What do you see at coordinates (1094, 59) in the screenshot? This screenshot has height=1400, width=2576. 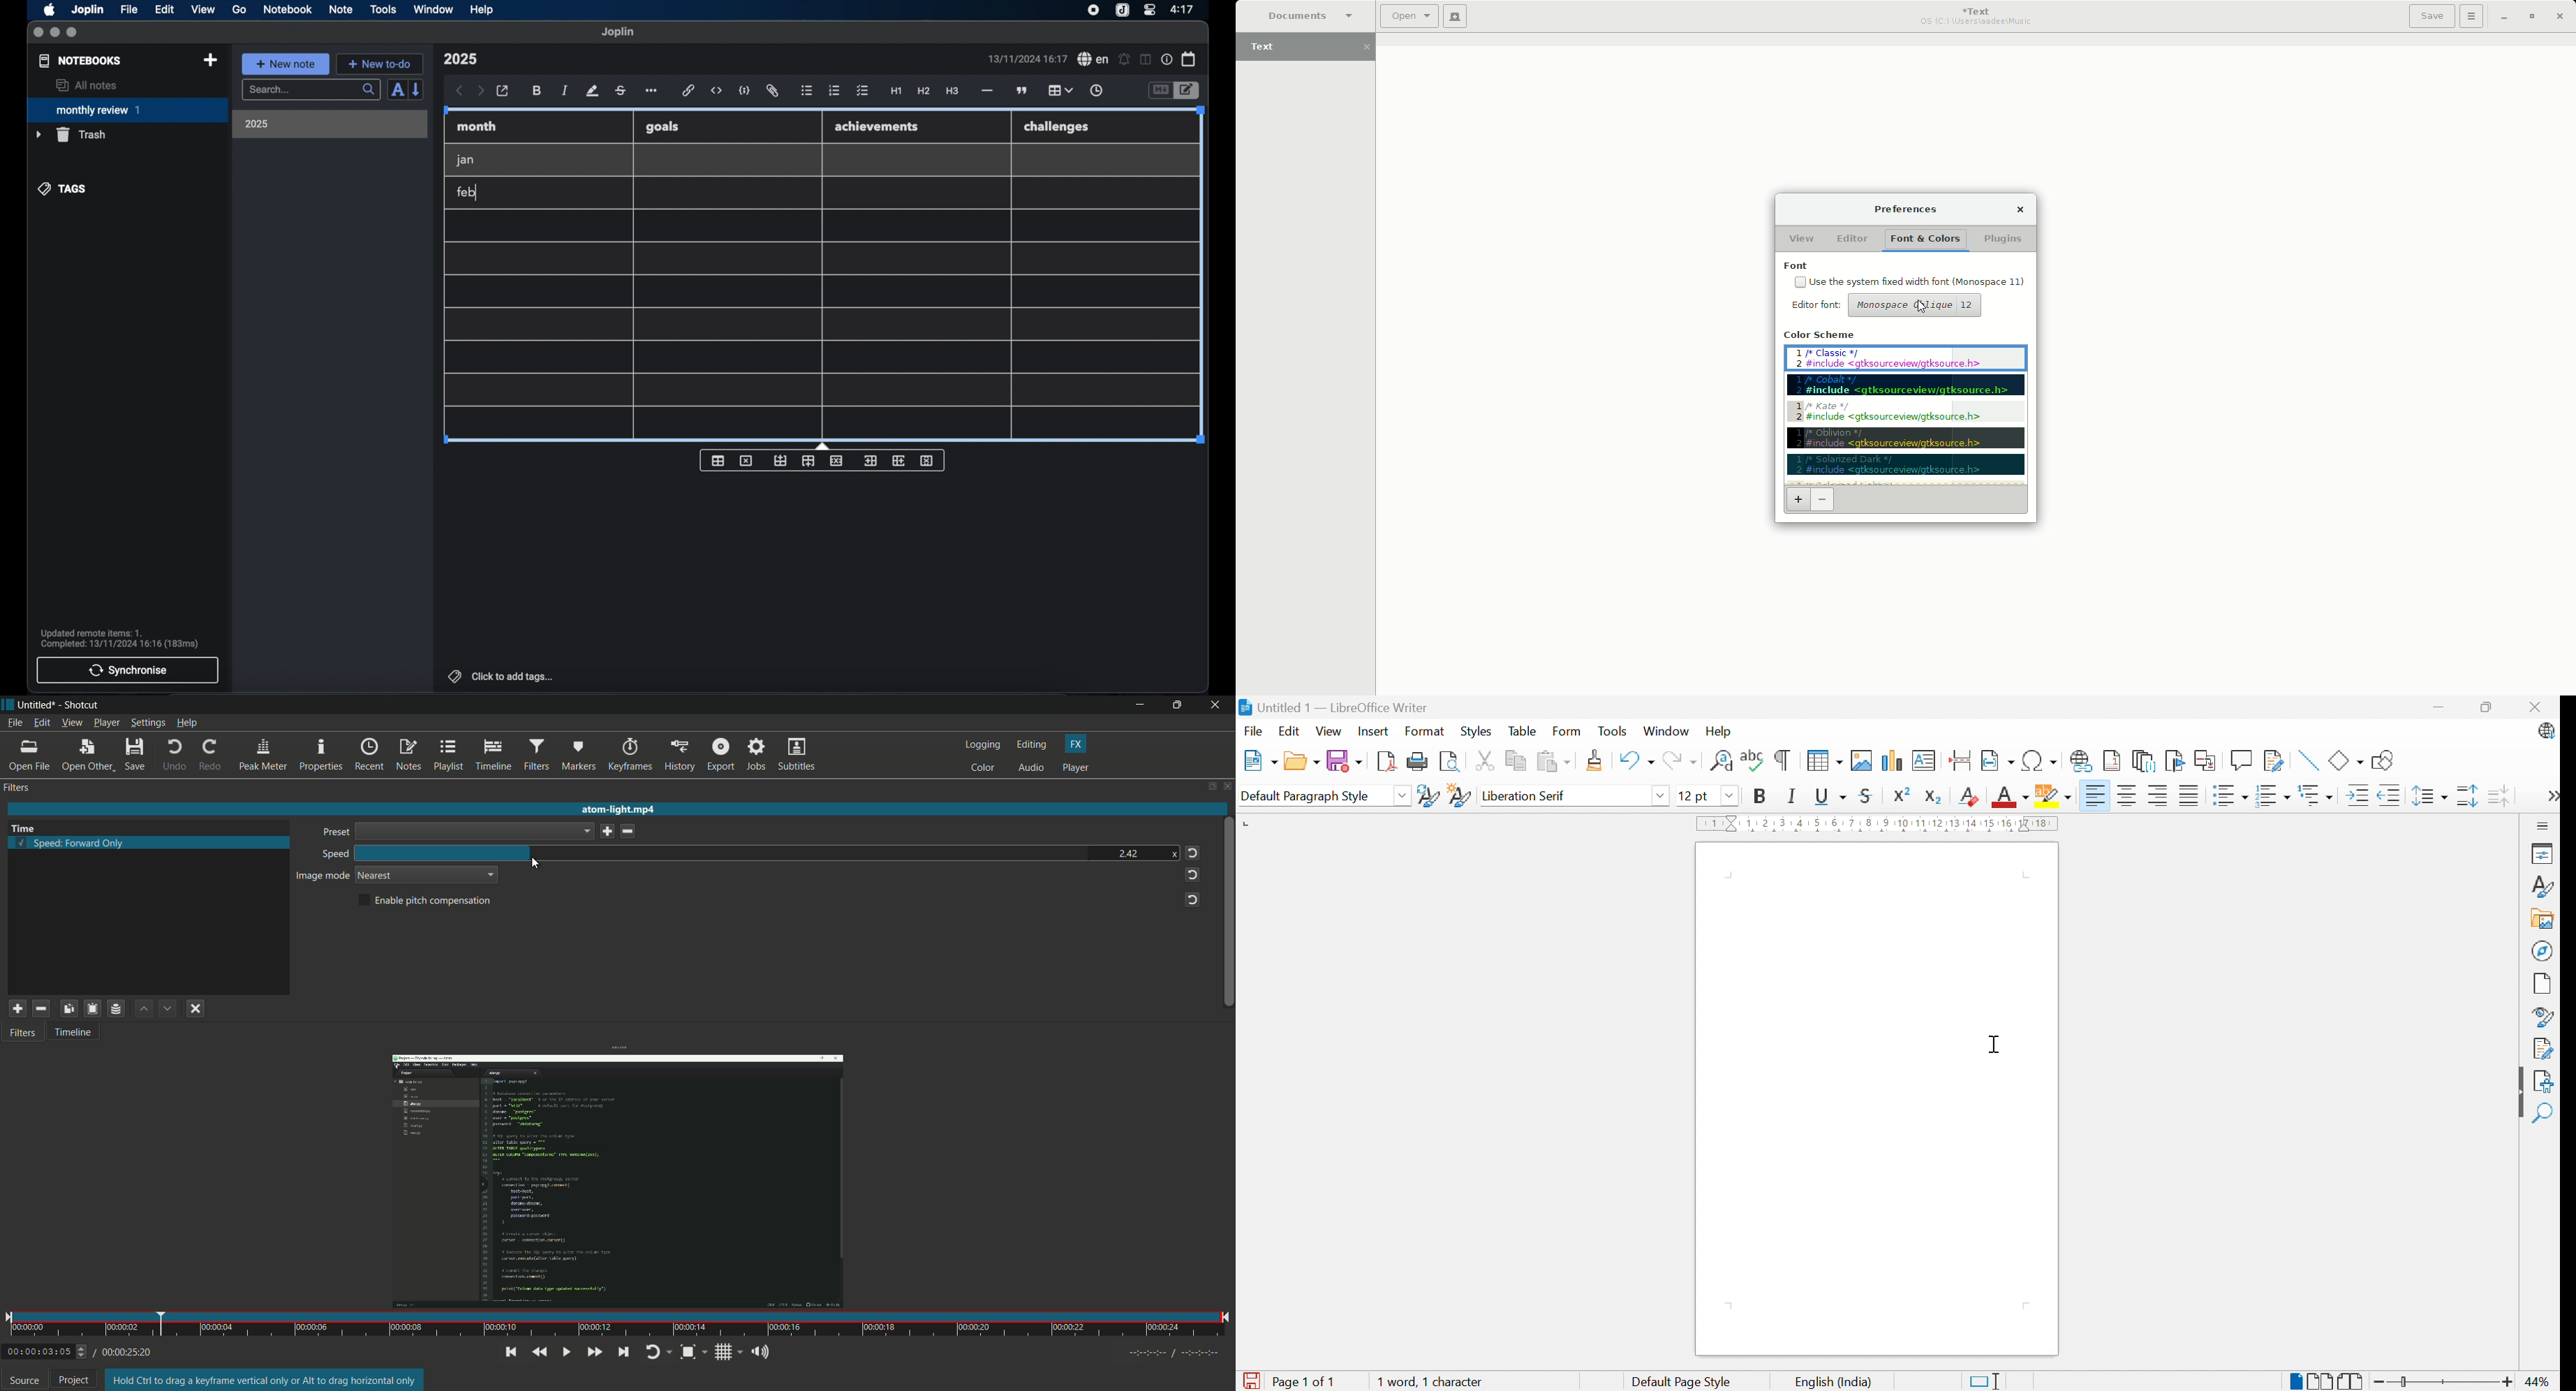 I see `spel check` at bounding box center [1094, 59].